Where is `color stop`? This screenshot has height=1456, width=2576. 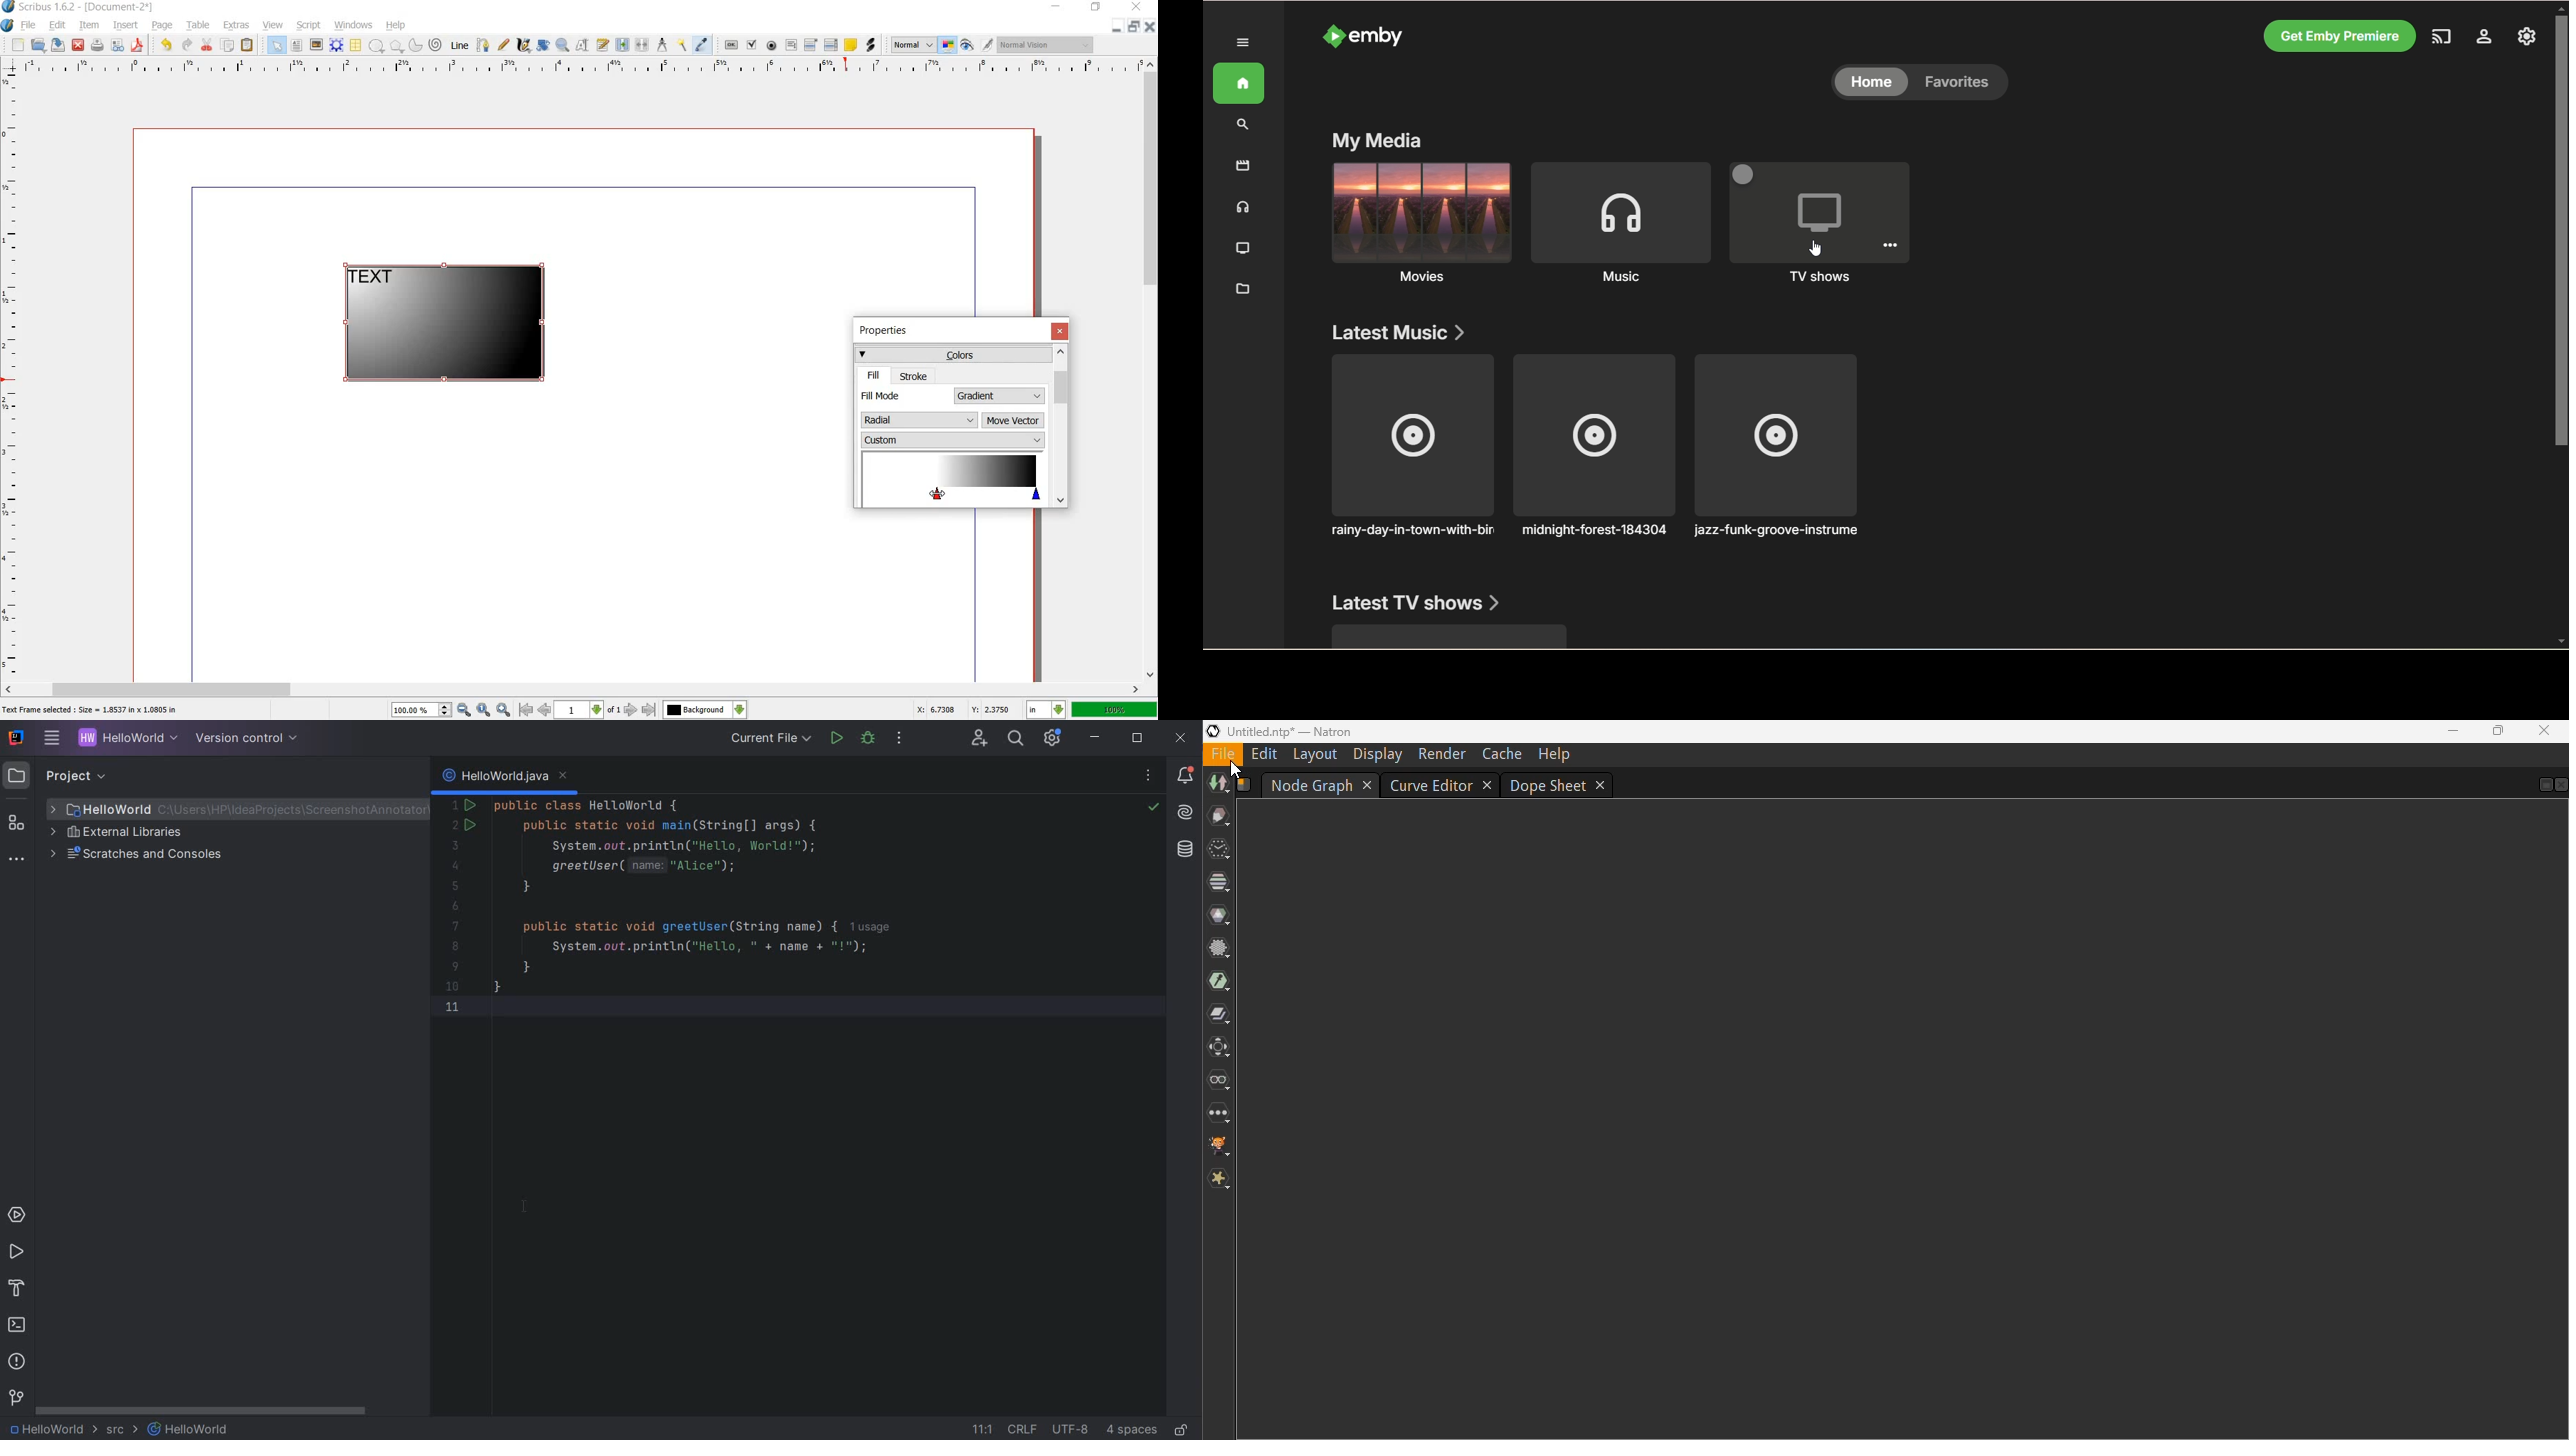
color stop is located at coordinates (954, 479).